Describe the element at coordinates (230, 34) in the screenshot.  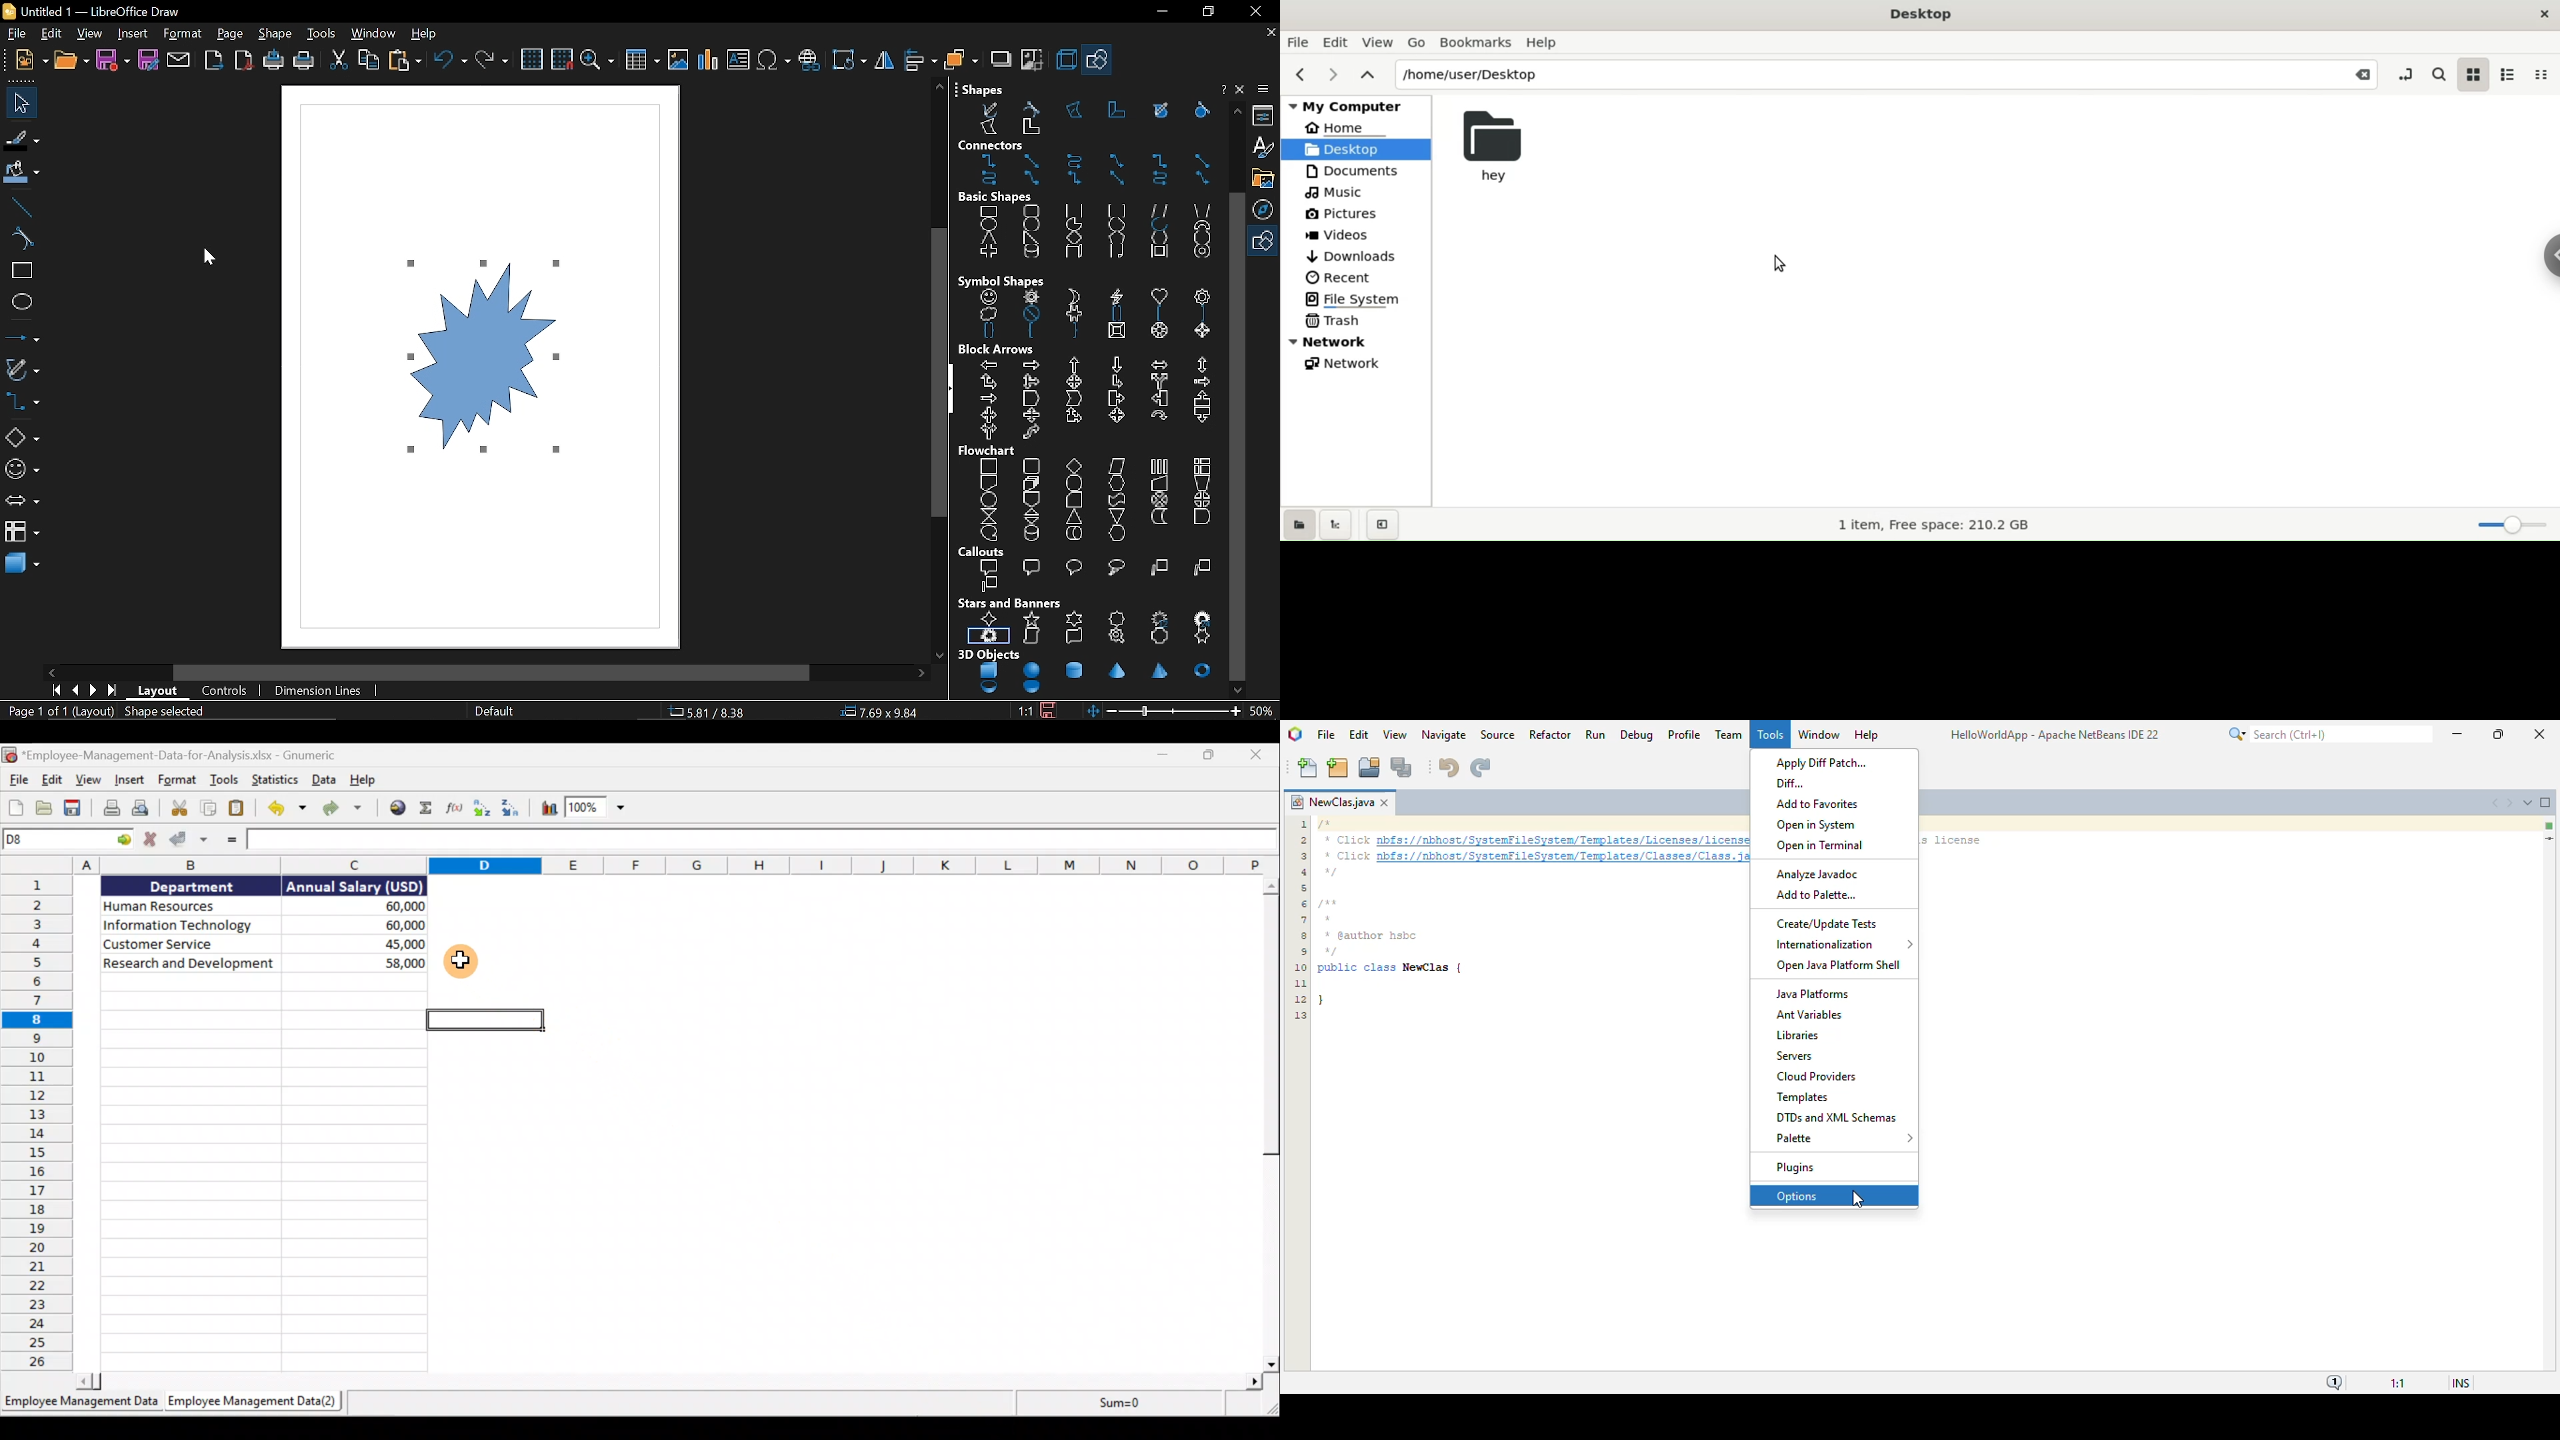
I see `page` at that location.